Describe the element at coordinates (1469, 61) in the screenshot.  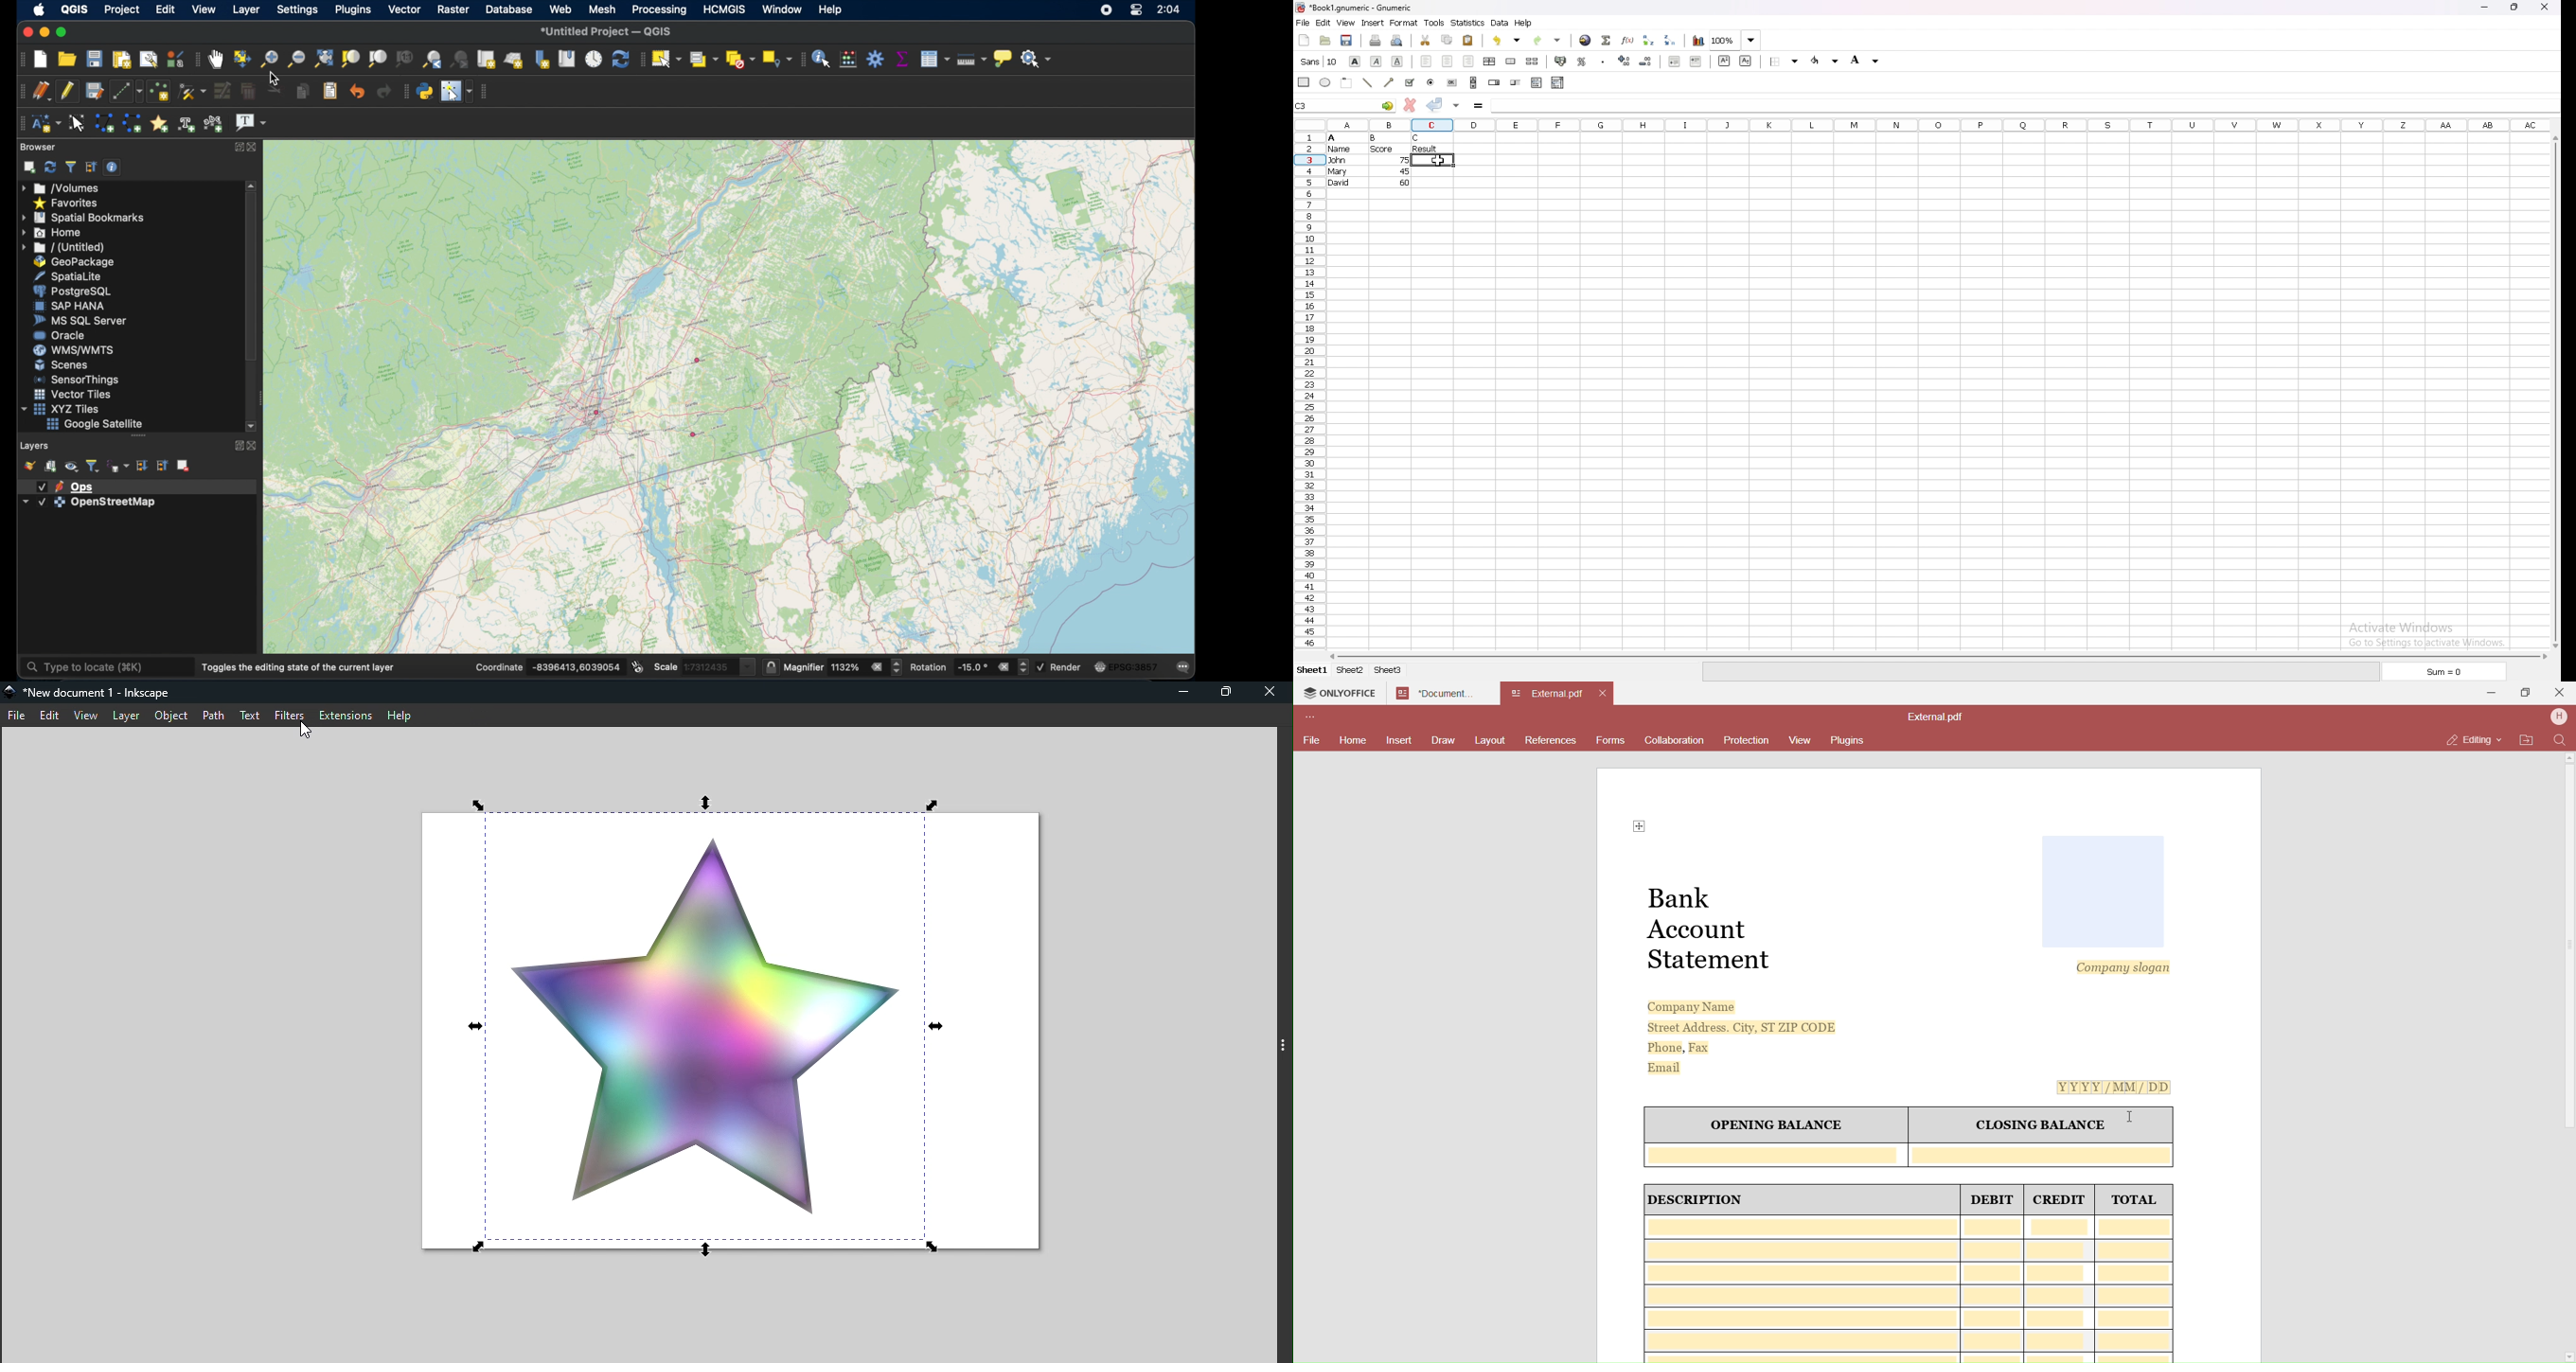
I see `align right` at that location.